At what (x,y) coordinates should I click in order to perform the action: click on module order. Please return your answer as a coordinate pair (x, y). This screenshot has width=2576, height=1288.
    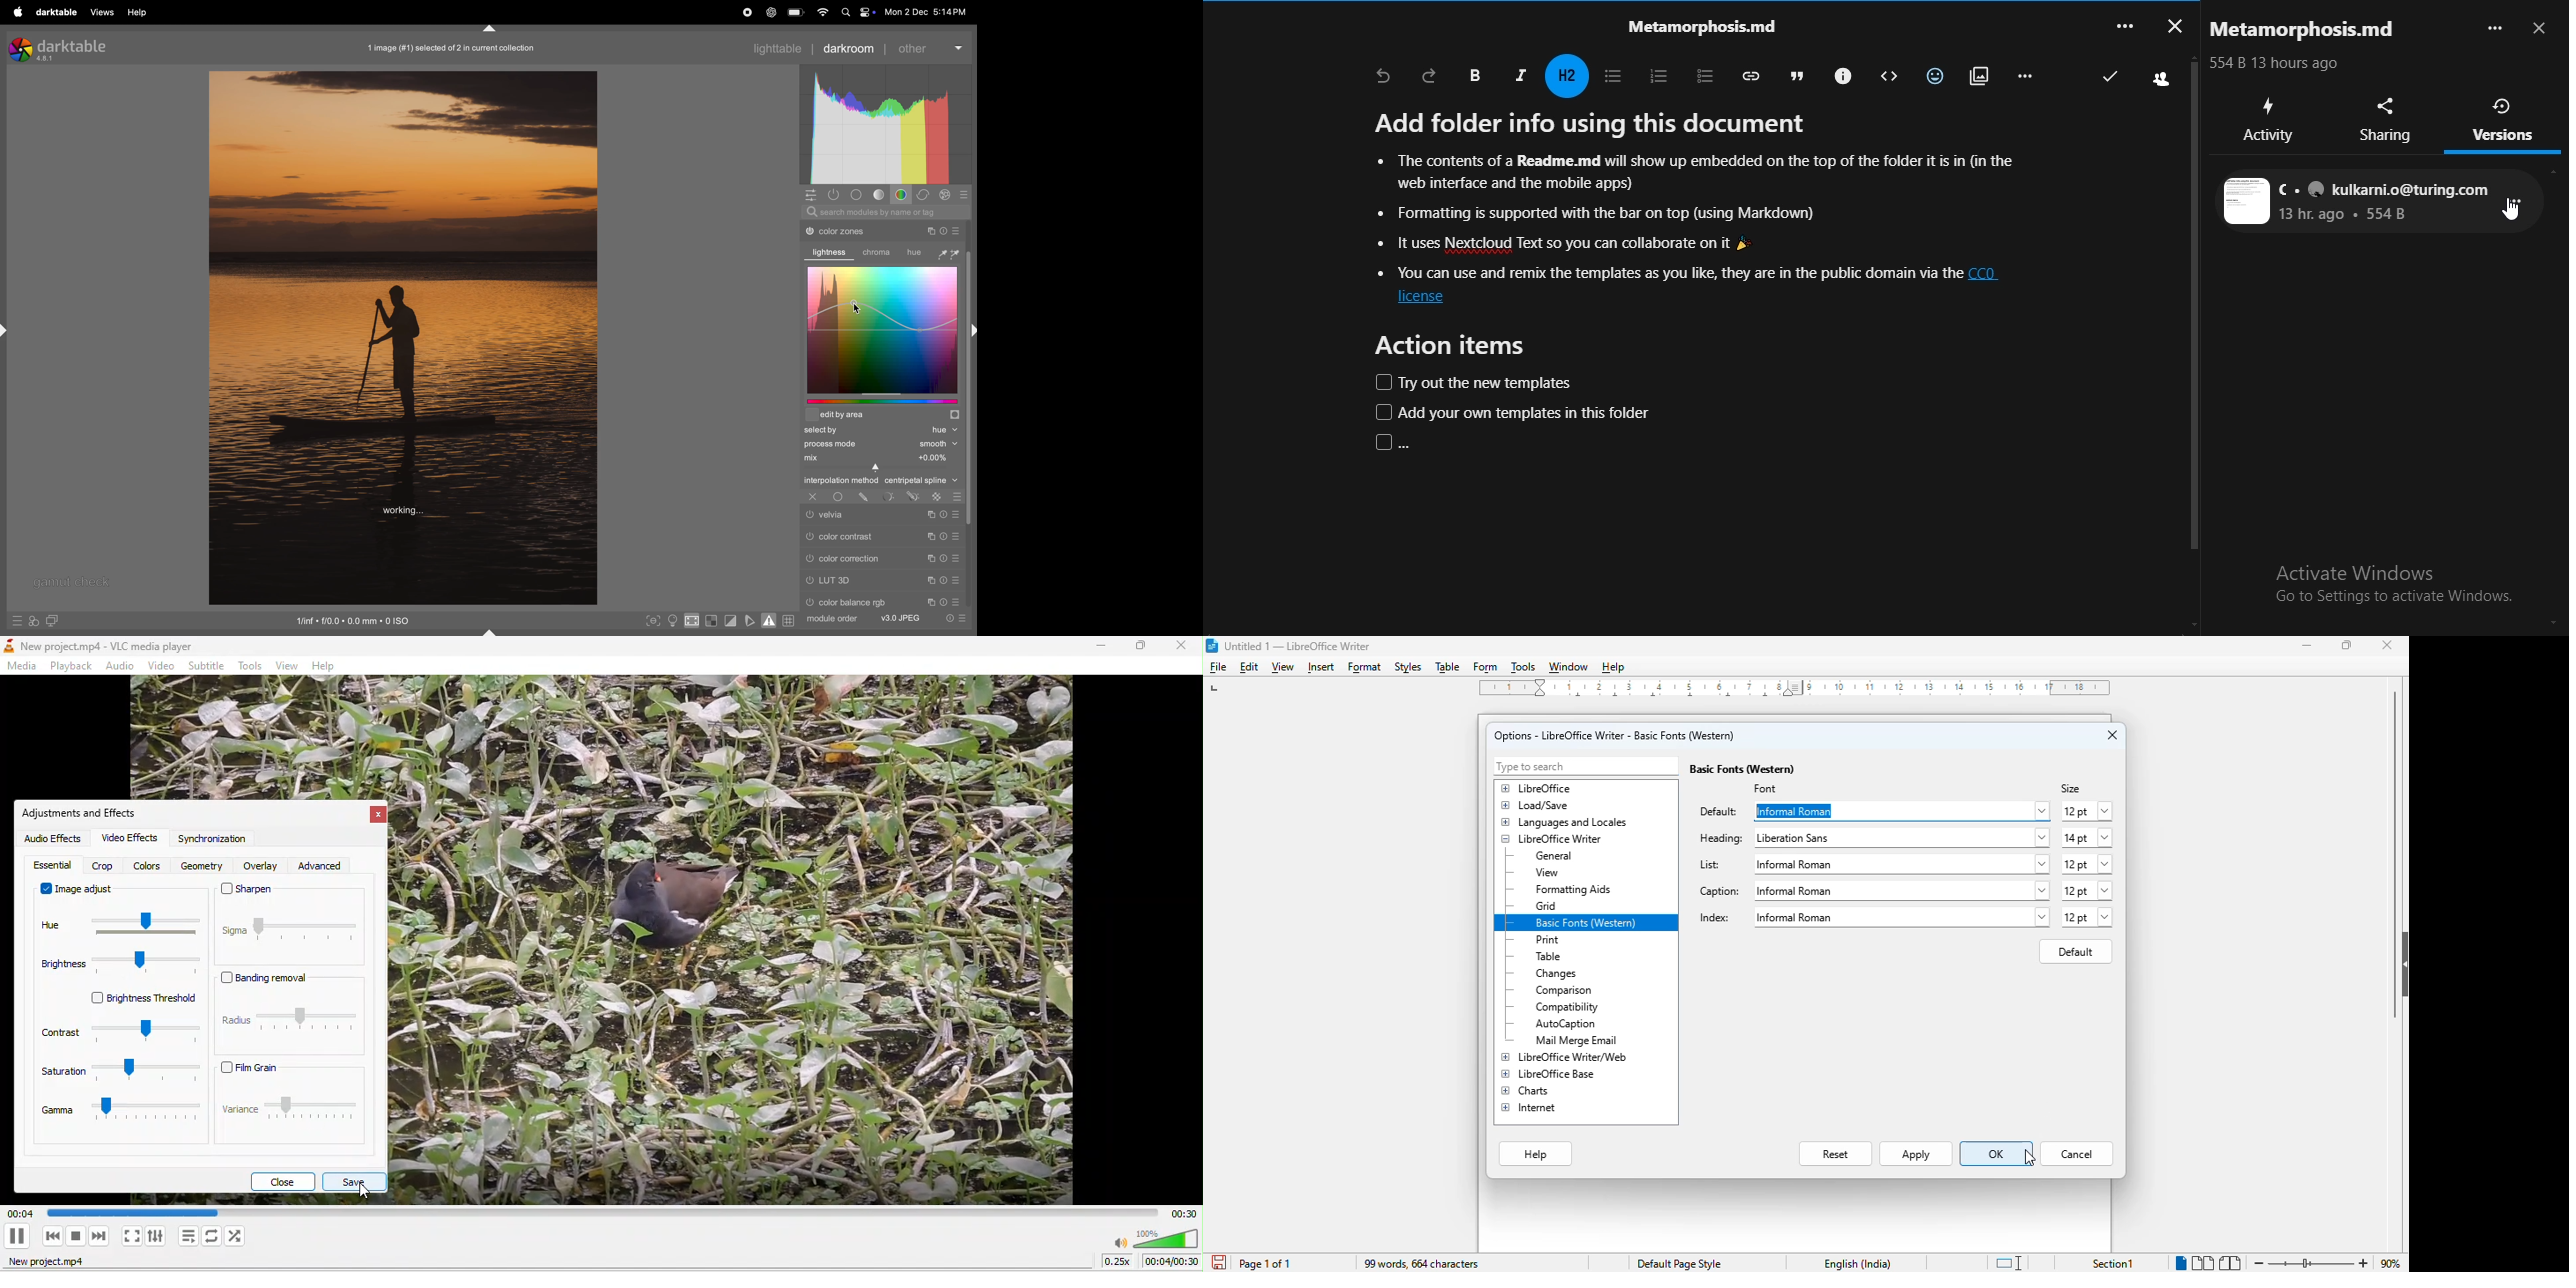
    Looking at the image, I should click on (833, 620).